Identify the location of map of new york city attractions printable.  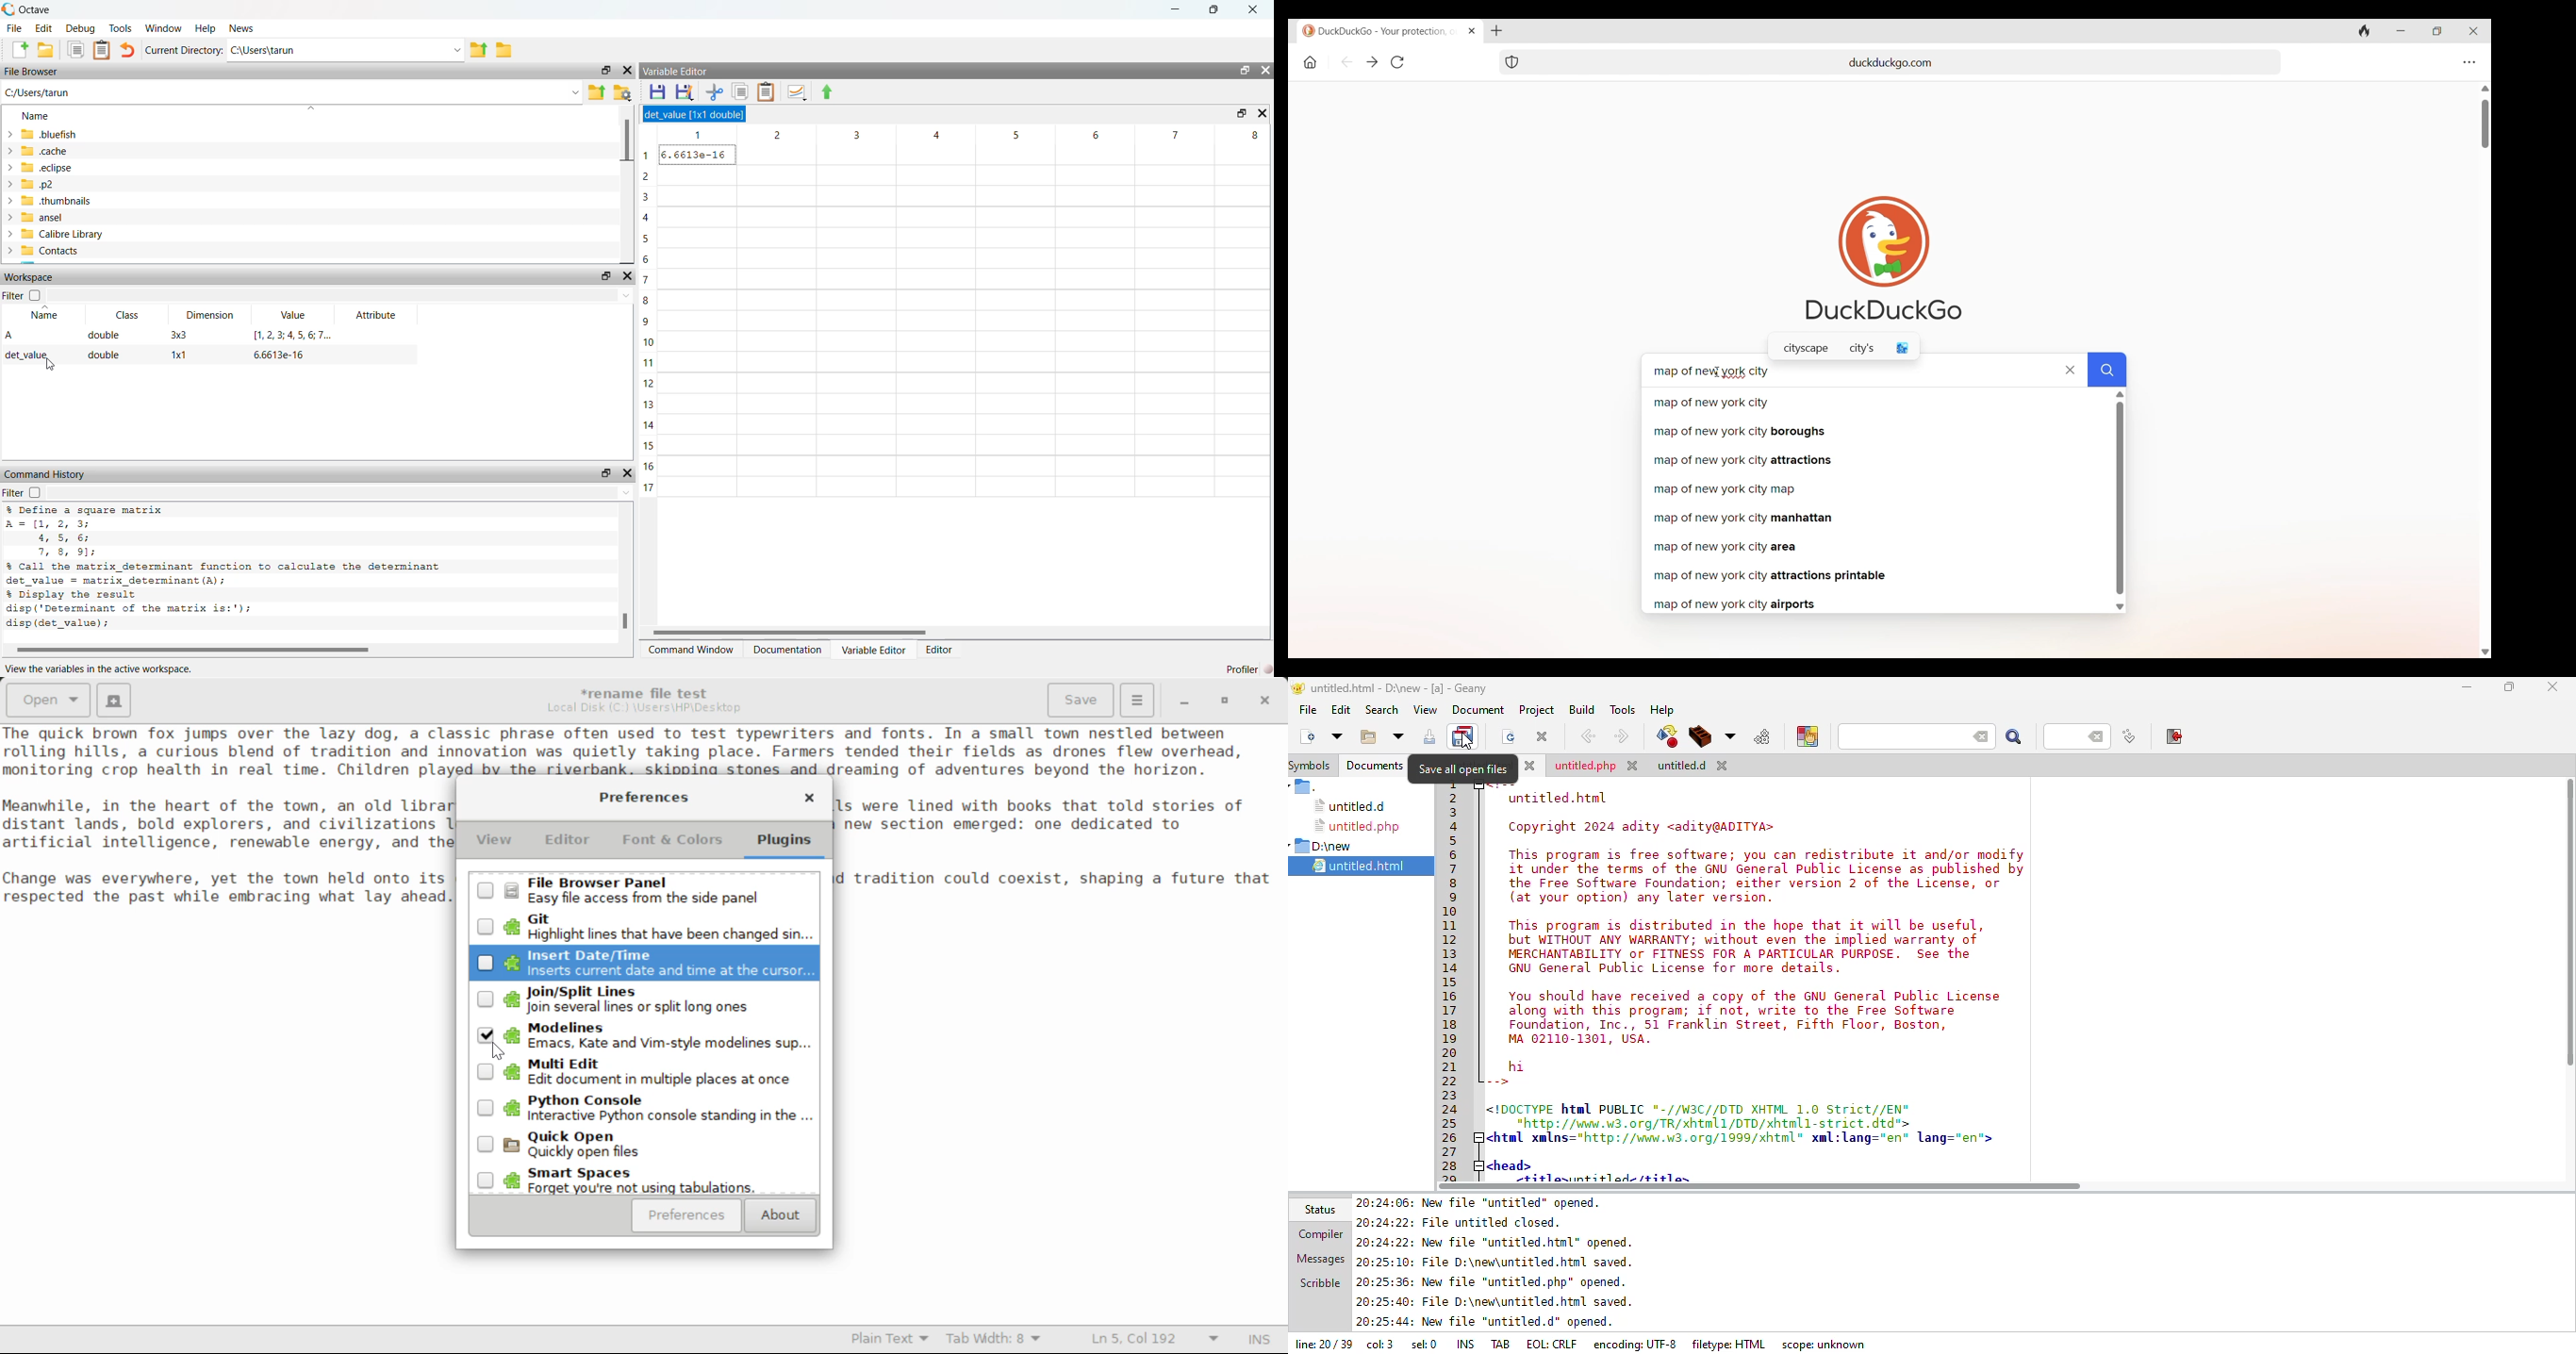
(1877, 576).